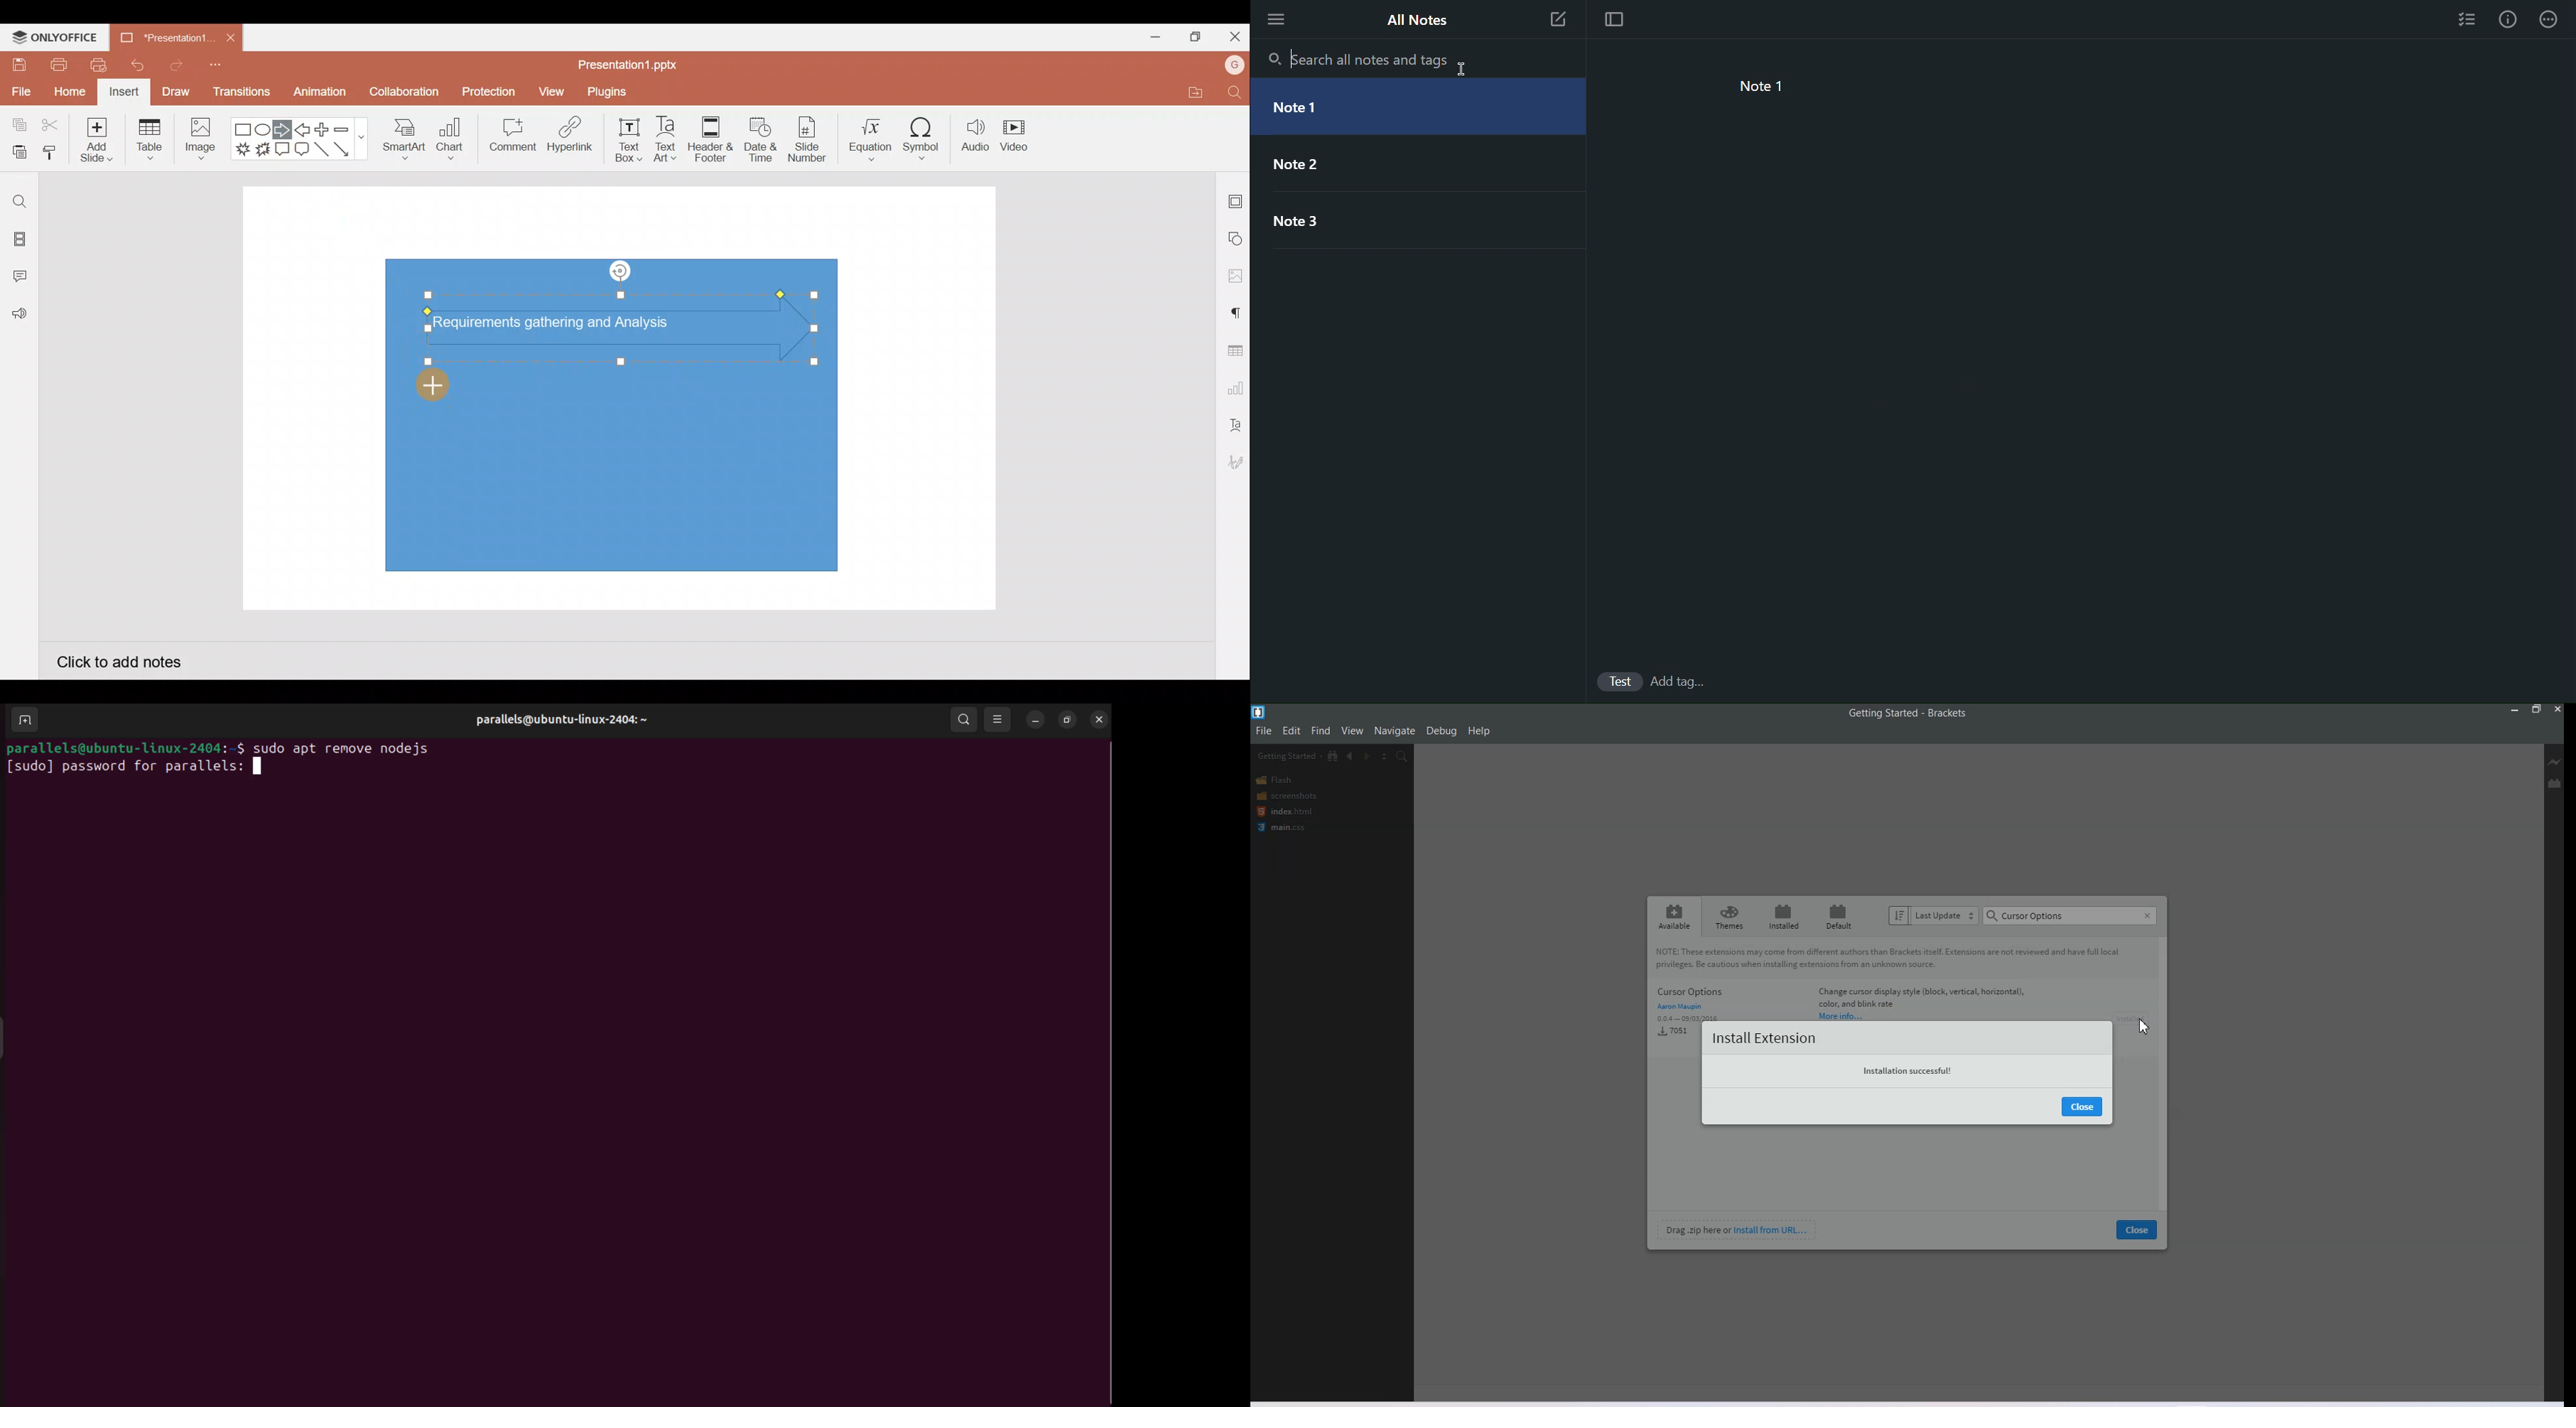 Image resolution: width=2576 pixels, height=1428 pixels. What do you see at coordinates (24, 720) in the screenshot?
I see `add terminal` at bounding box center [24, 720].